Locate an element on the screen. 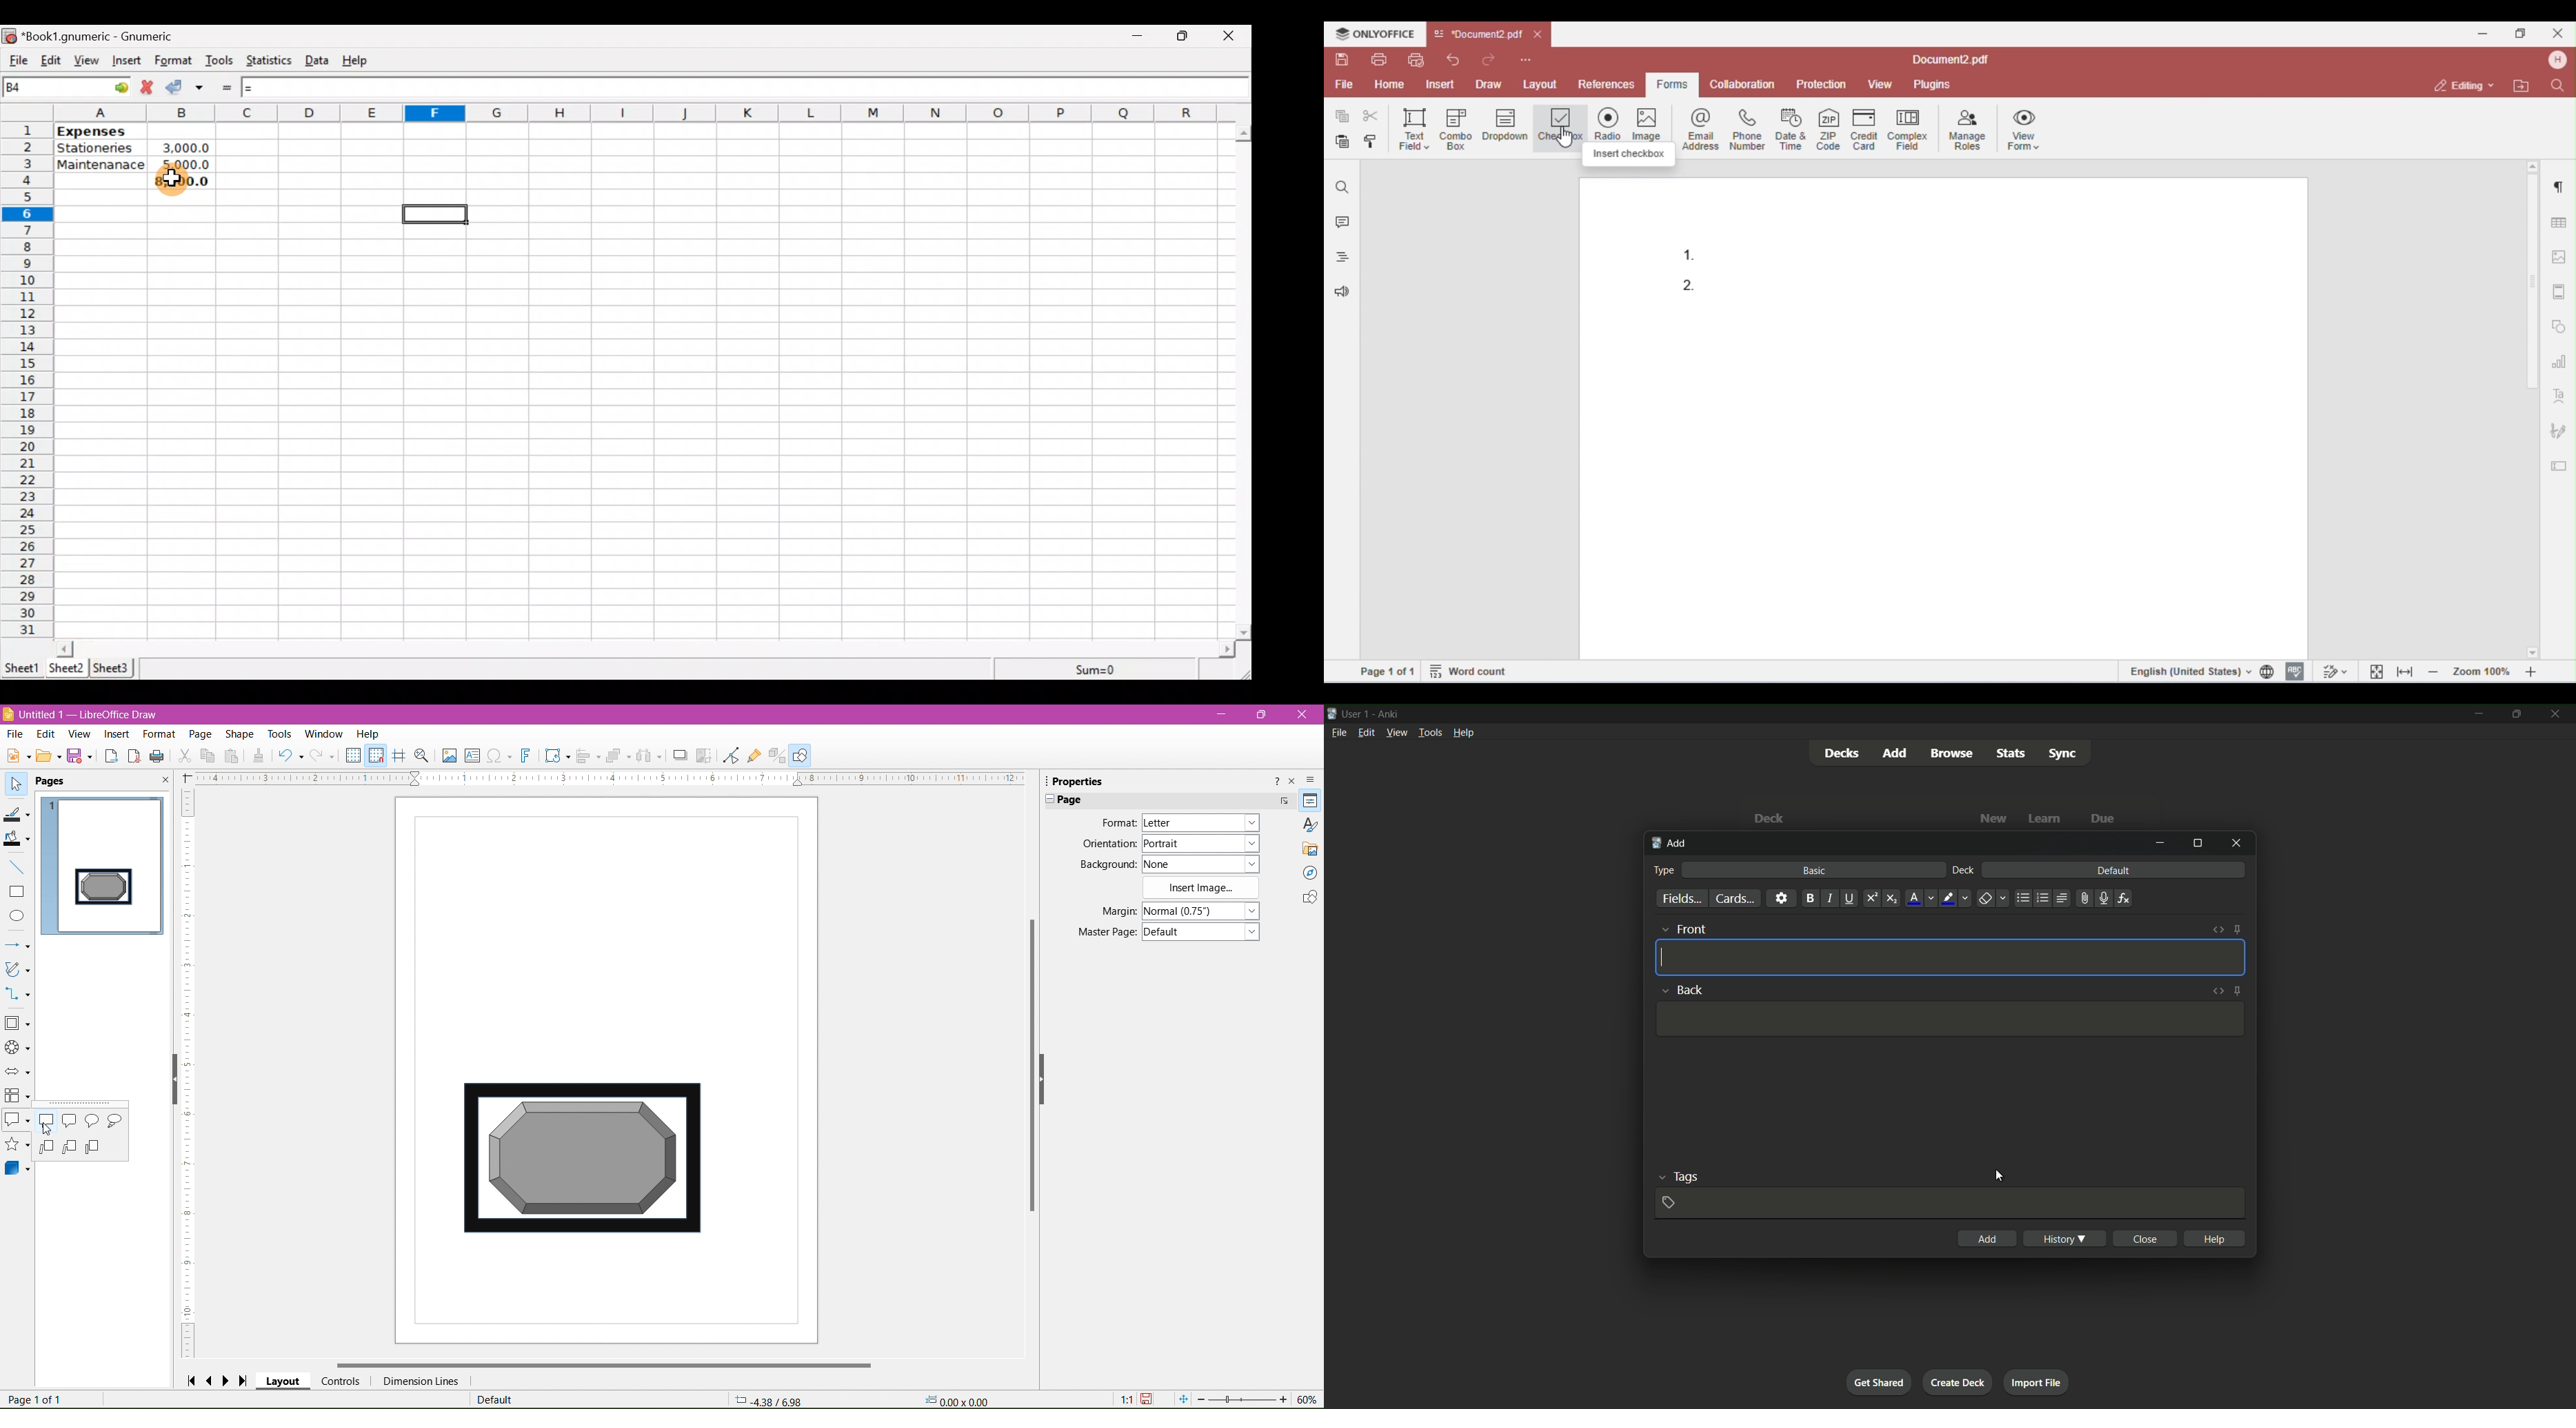 The height and width of the screenshot is (1428, 2576). highlight text is located at coordinates (1957, 899).